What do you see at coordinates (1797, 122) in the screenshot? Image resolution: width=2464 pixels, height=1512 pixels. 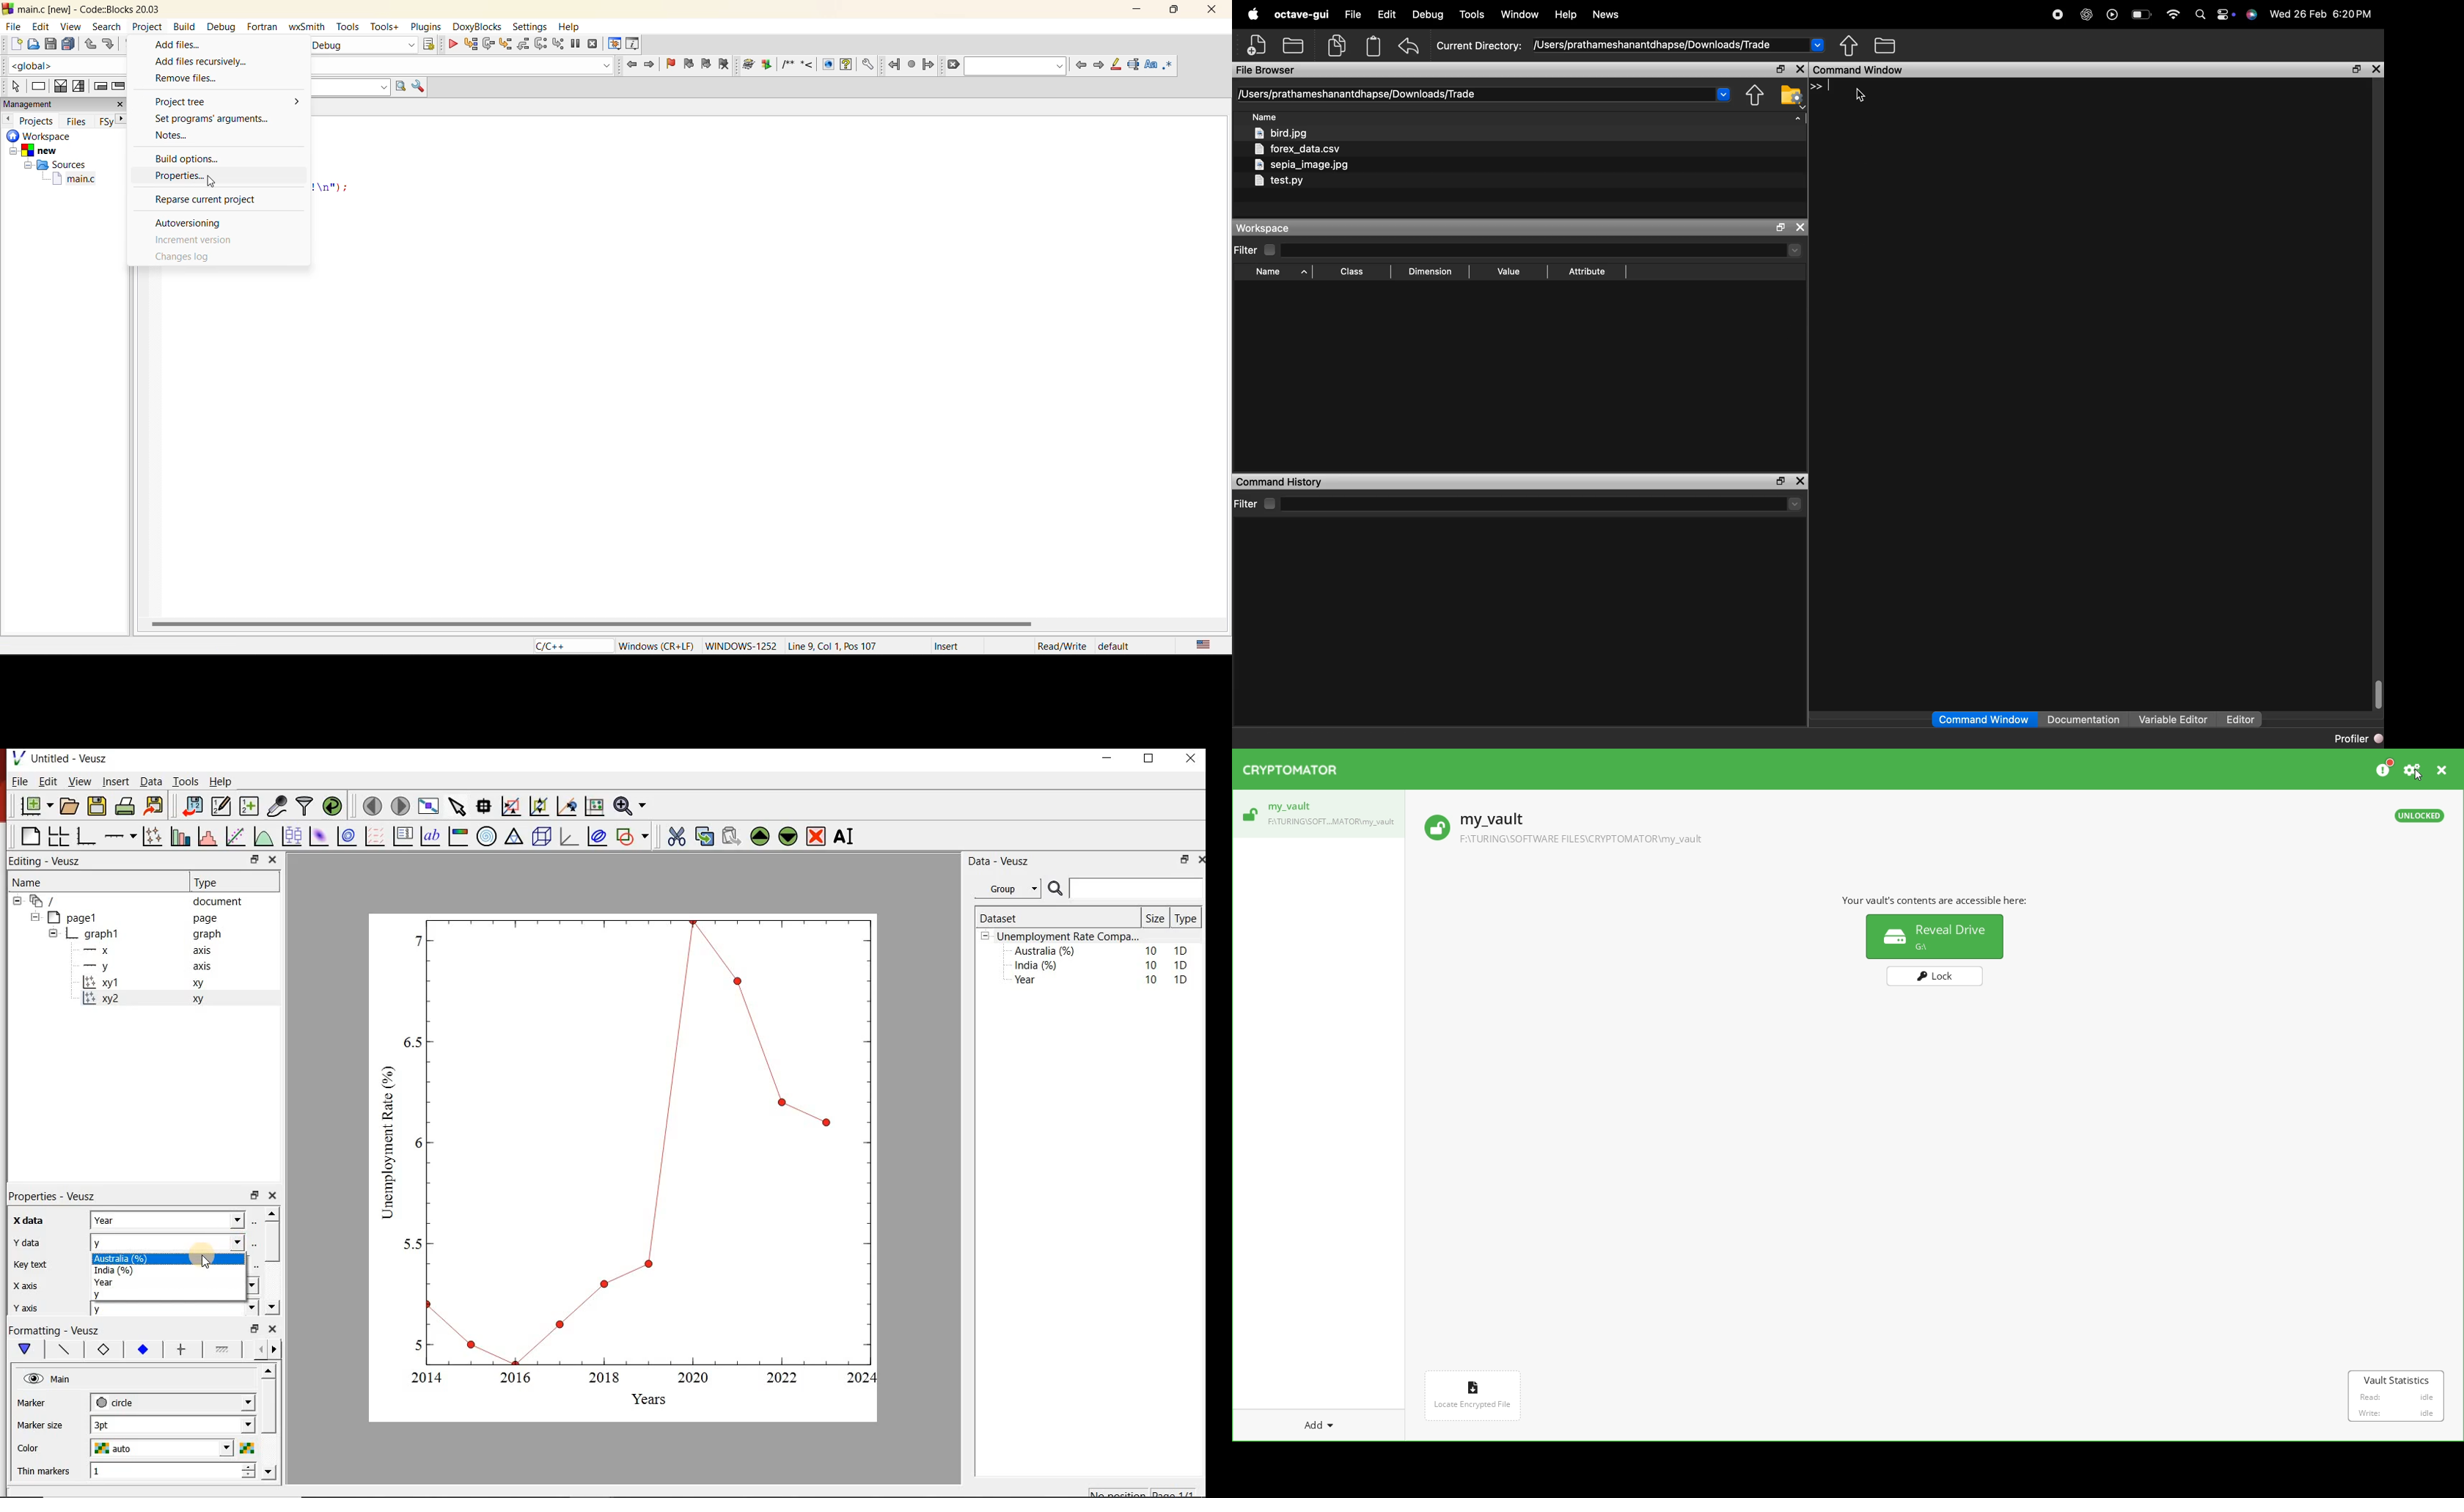 I see `dropdown` at bounding box center [1797, 122].